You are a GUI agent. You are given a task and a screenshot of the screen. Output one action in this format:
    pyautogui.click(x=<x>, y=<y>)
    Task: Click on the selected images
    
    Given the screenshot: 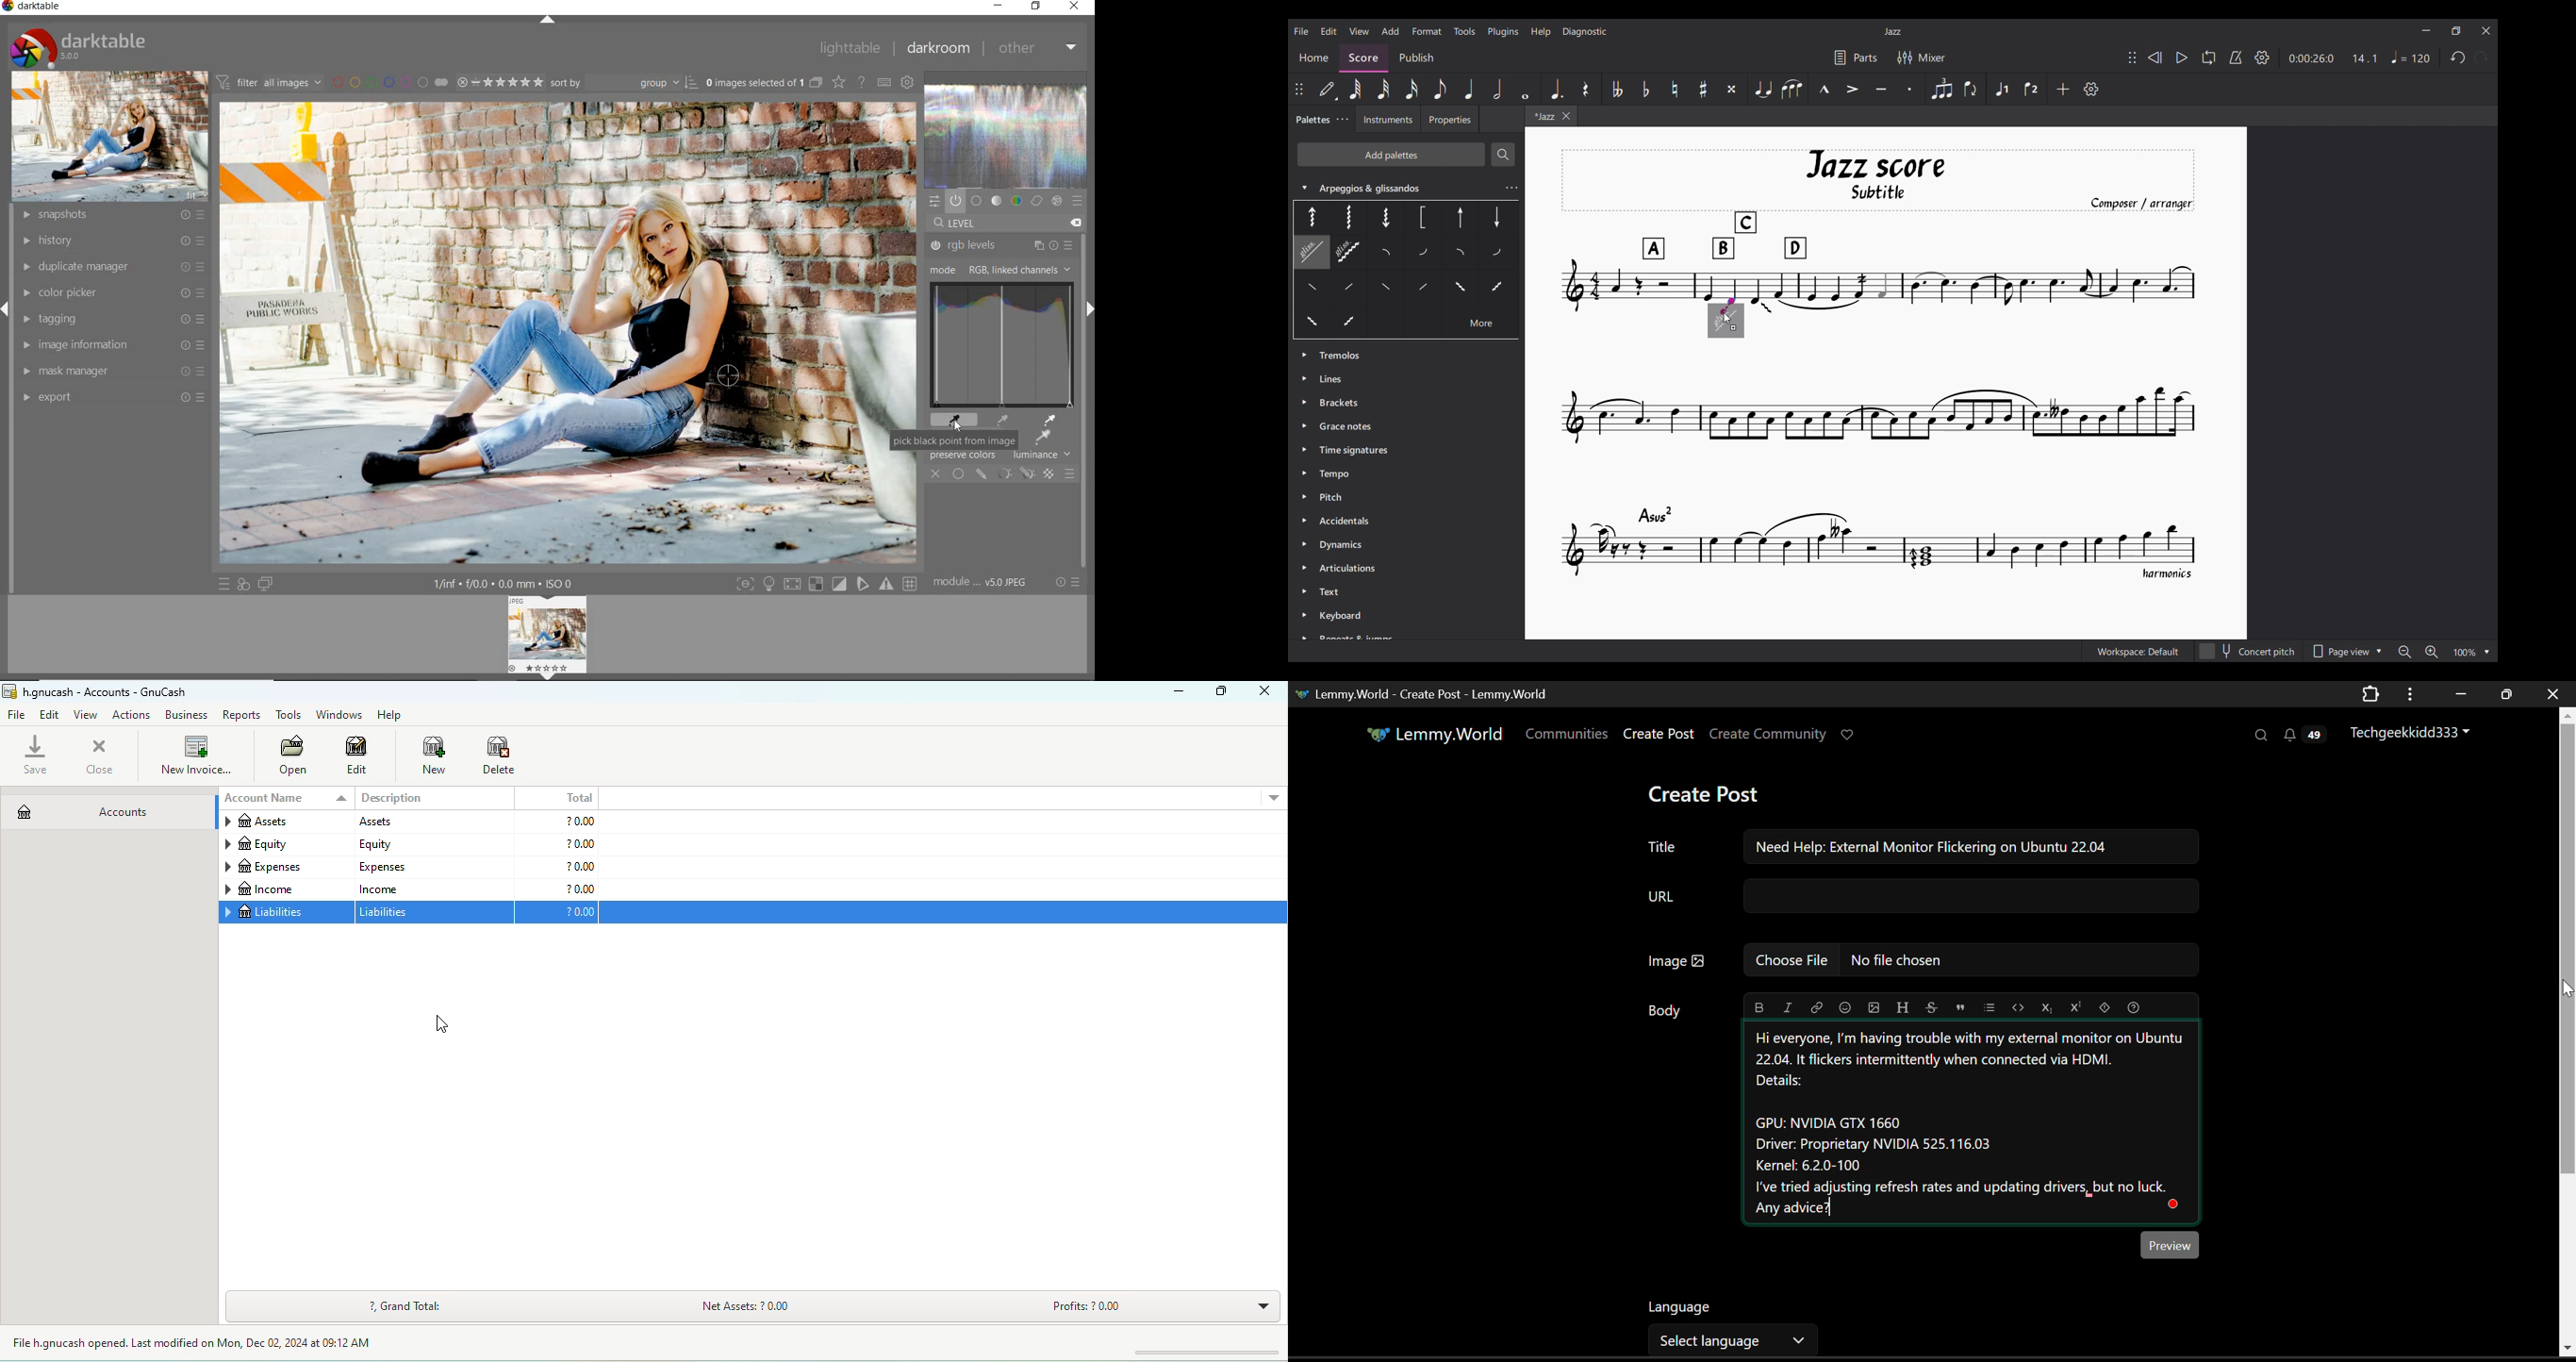 What is the action you would take?
    pyautogui.click(x=754, y=83)
    